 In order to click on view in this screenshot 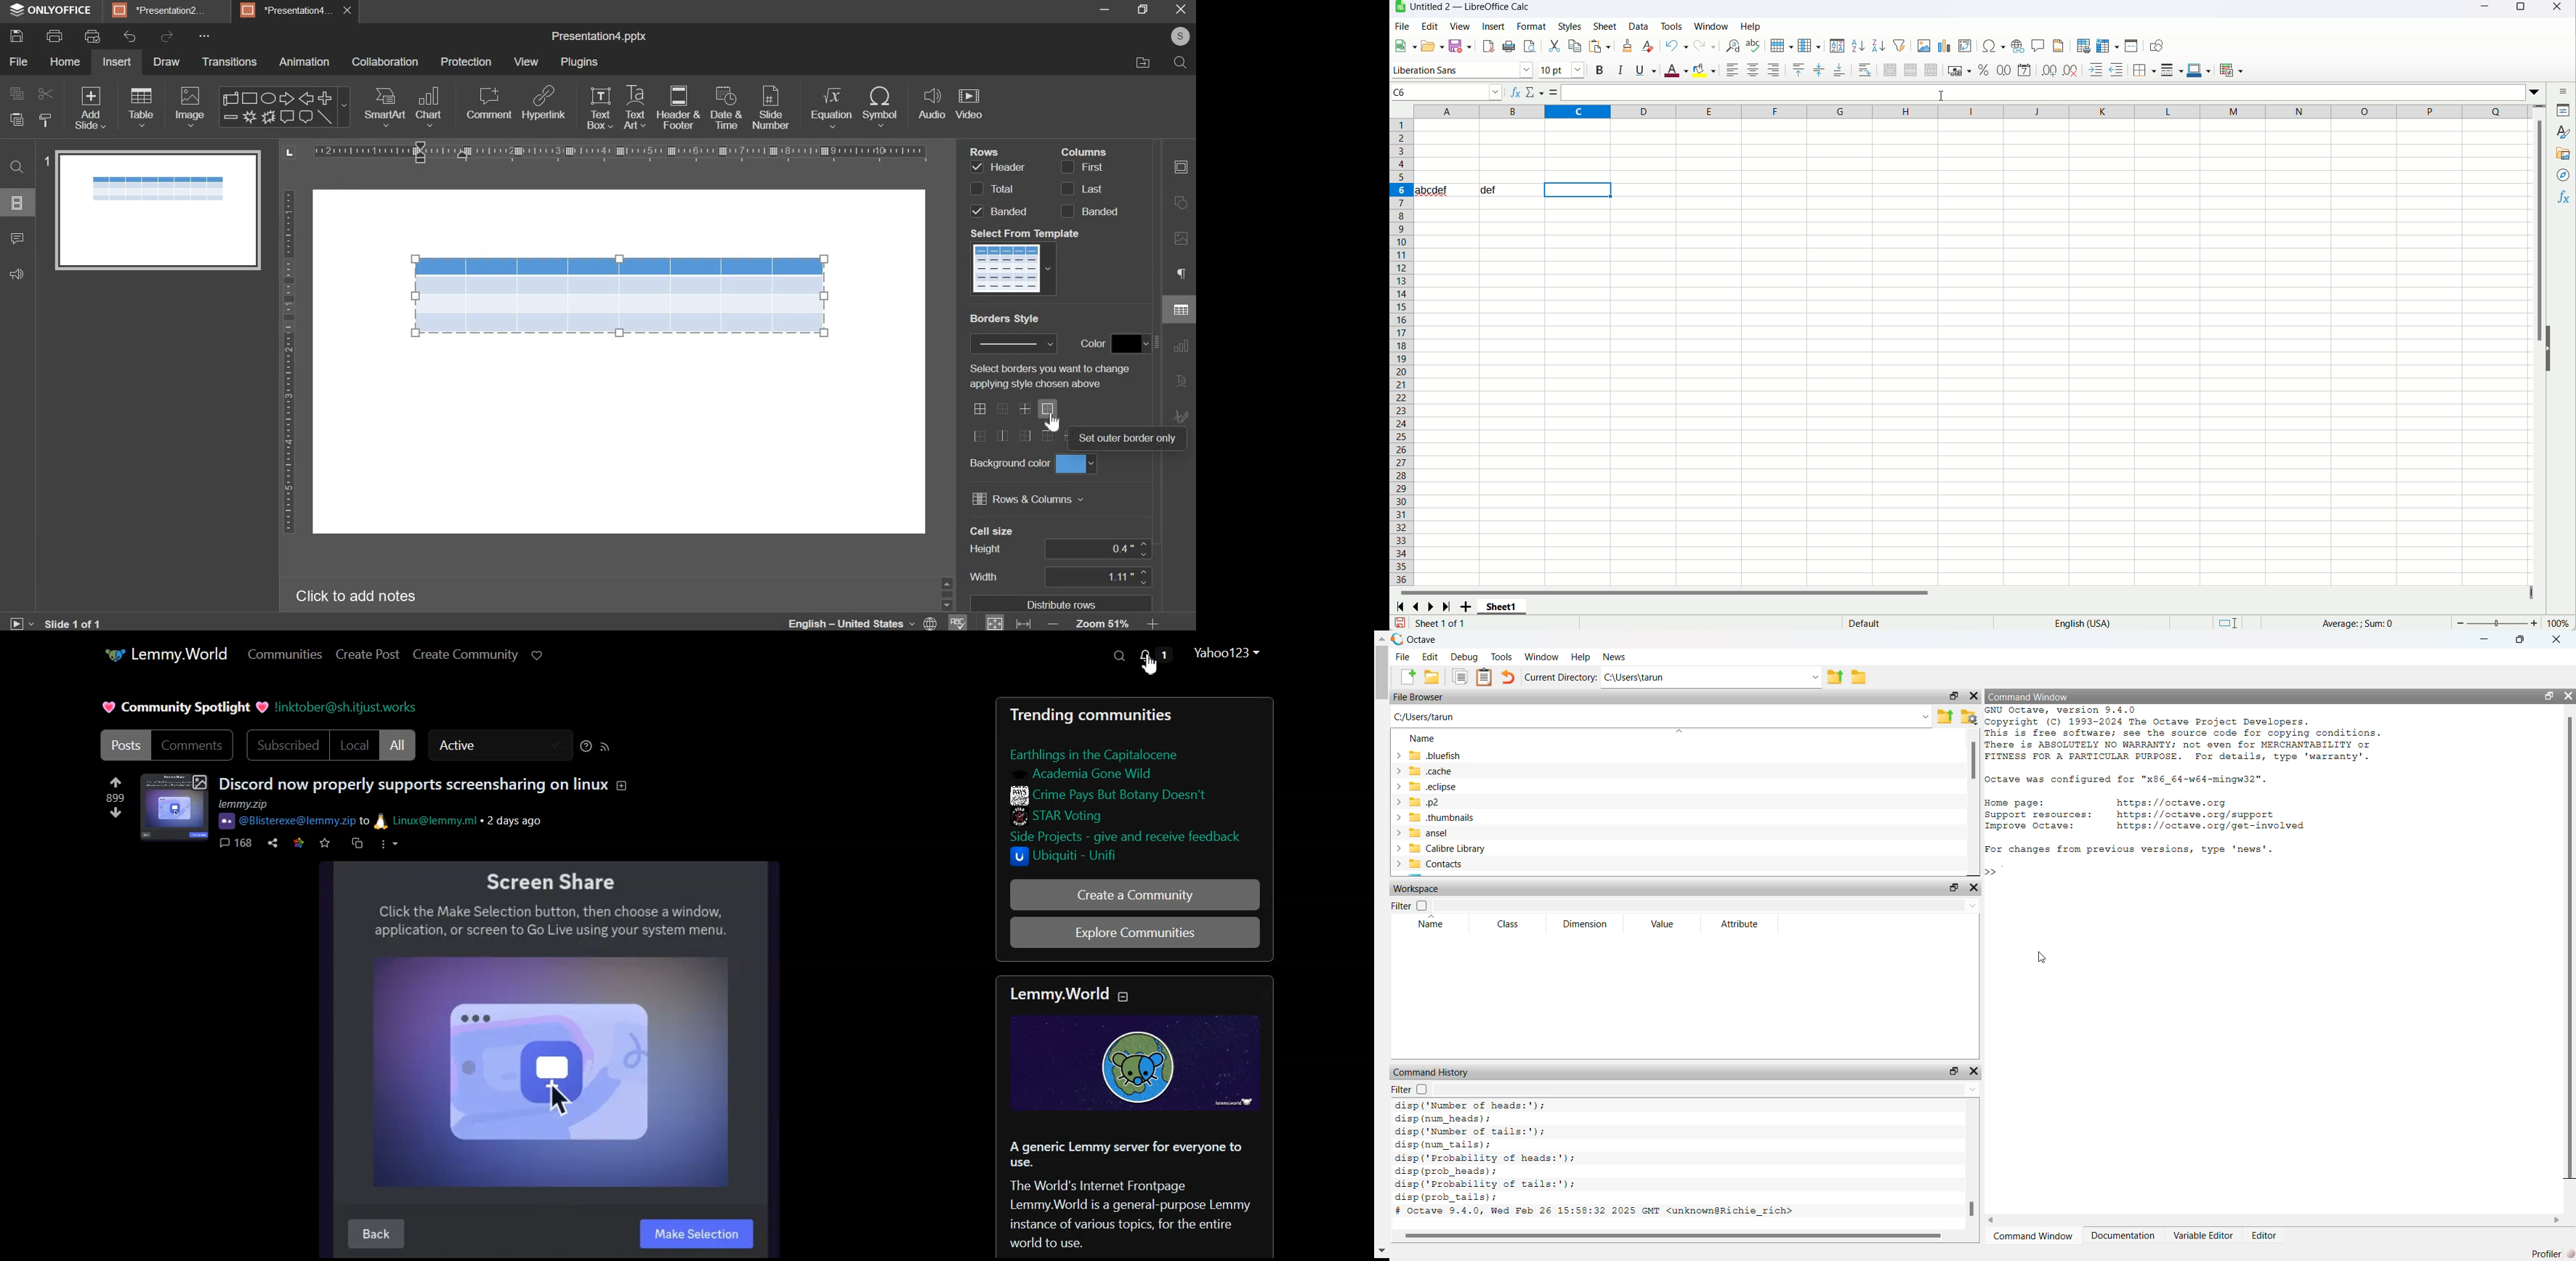, I will do `click(1459, 26)`.